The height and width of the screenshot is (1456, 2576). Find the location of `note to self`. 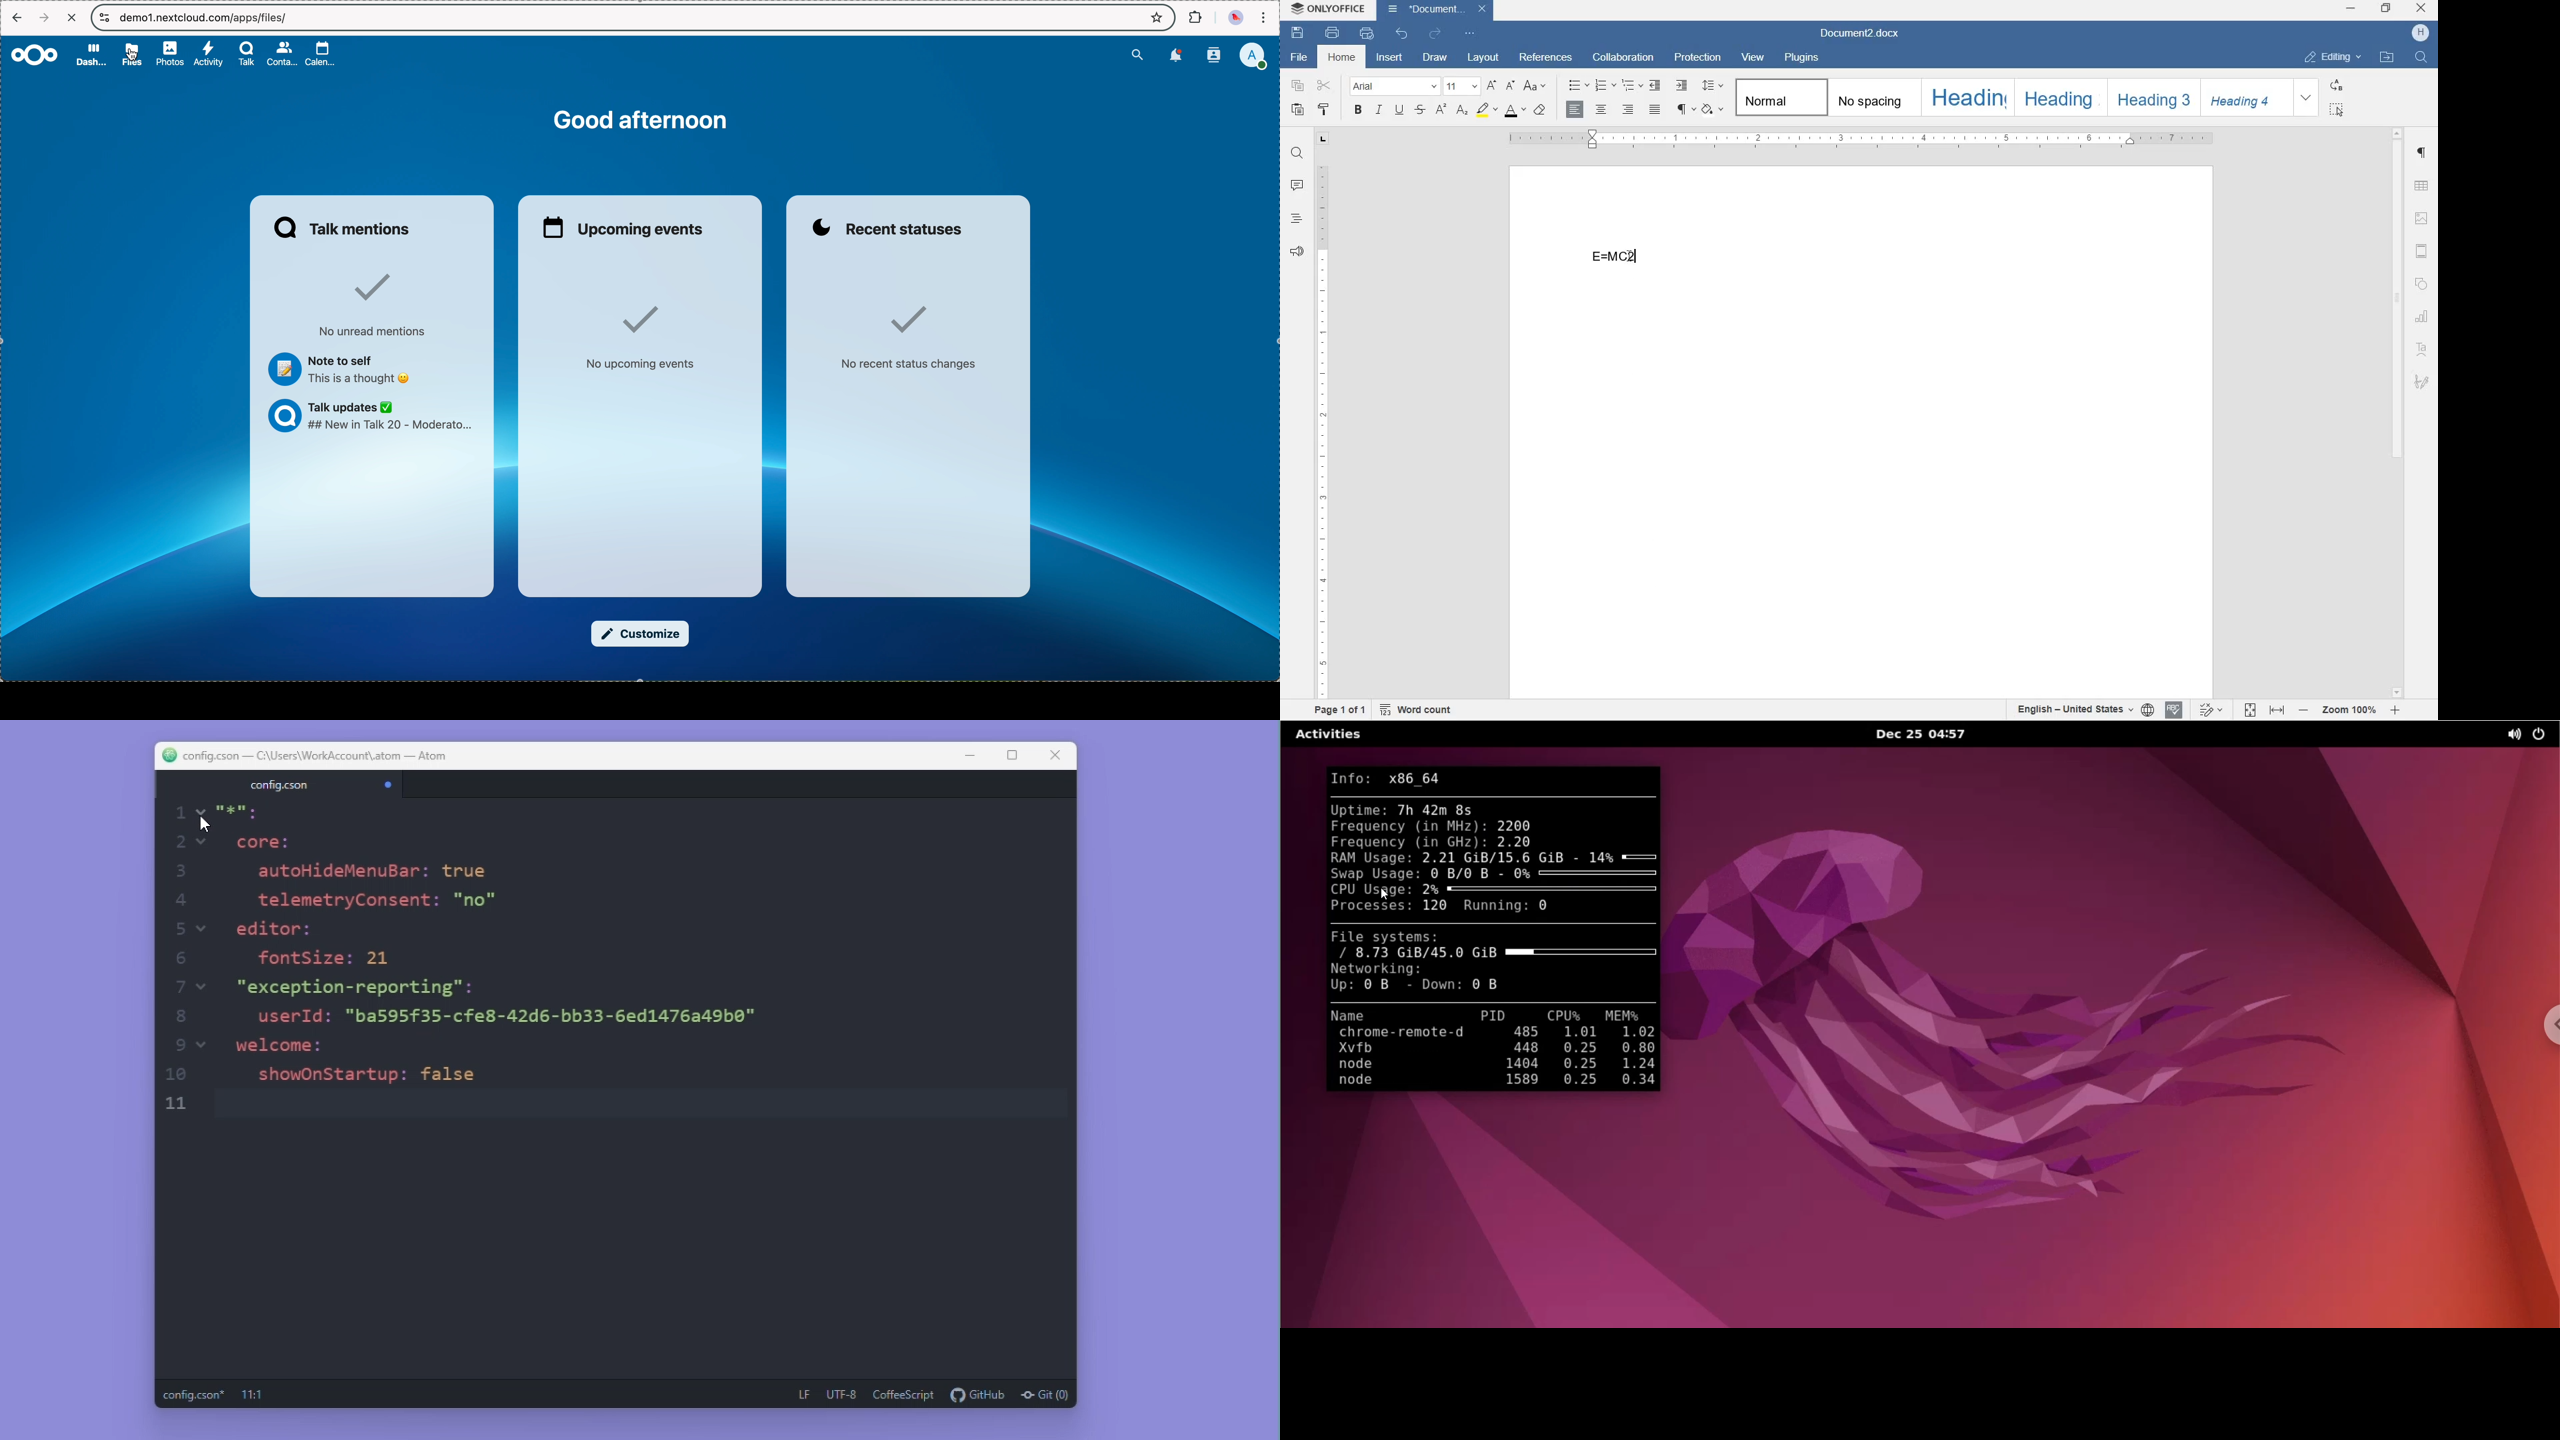

note to self is located at coordinates (338, 371).